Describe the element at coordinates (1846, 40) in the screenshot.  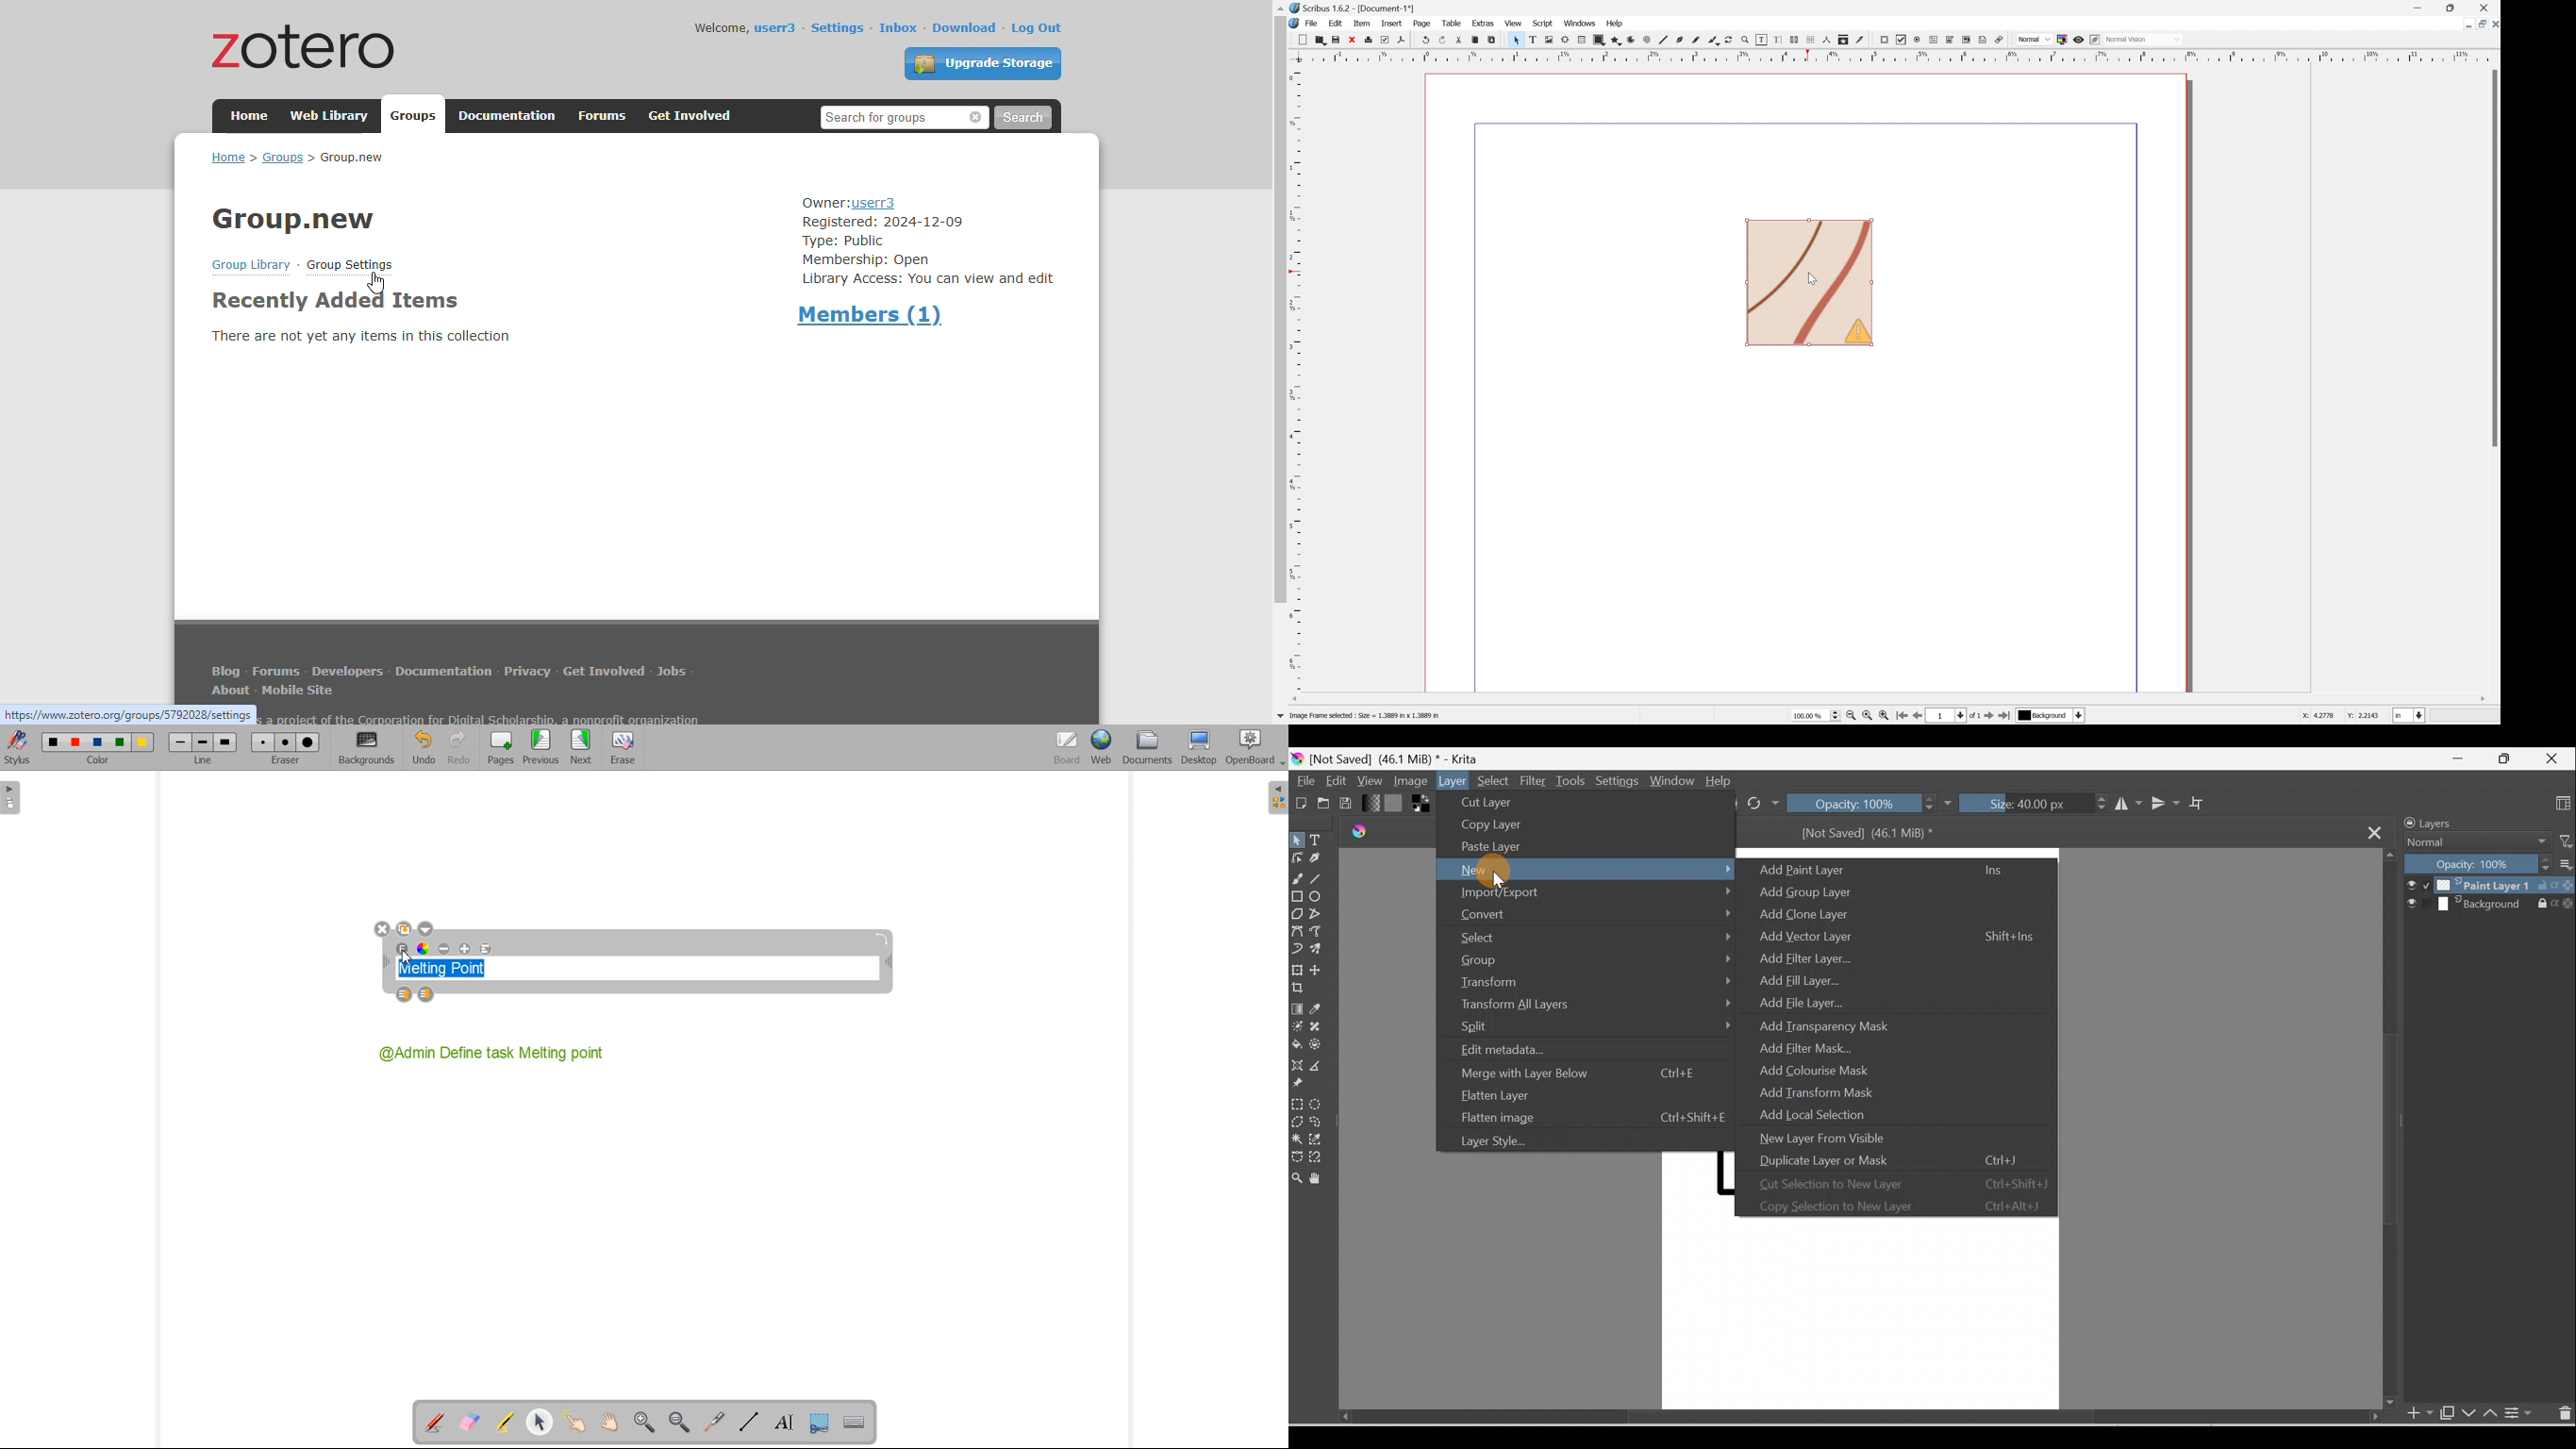
I see `Copy item properties` at that location.